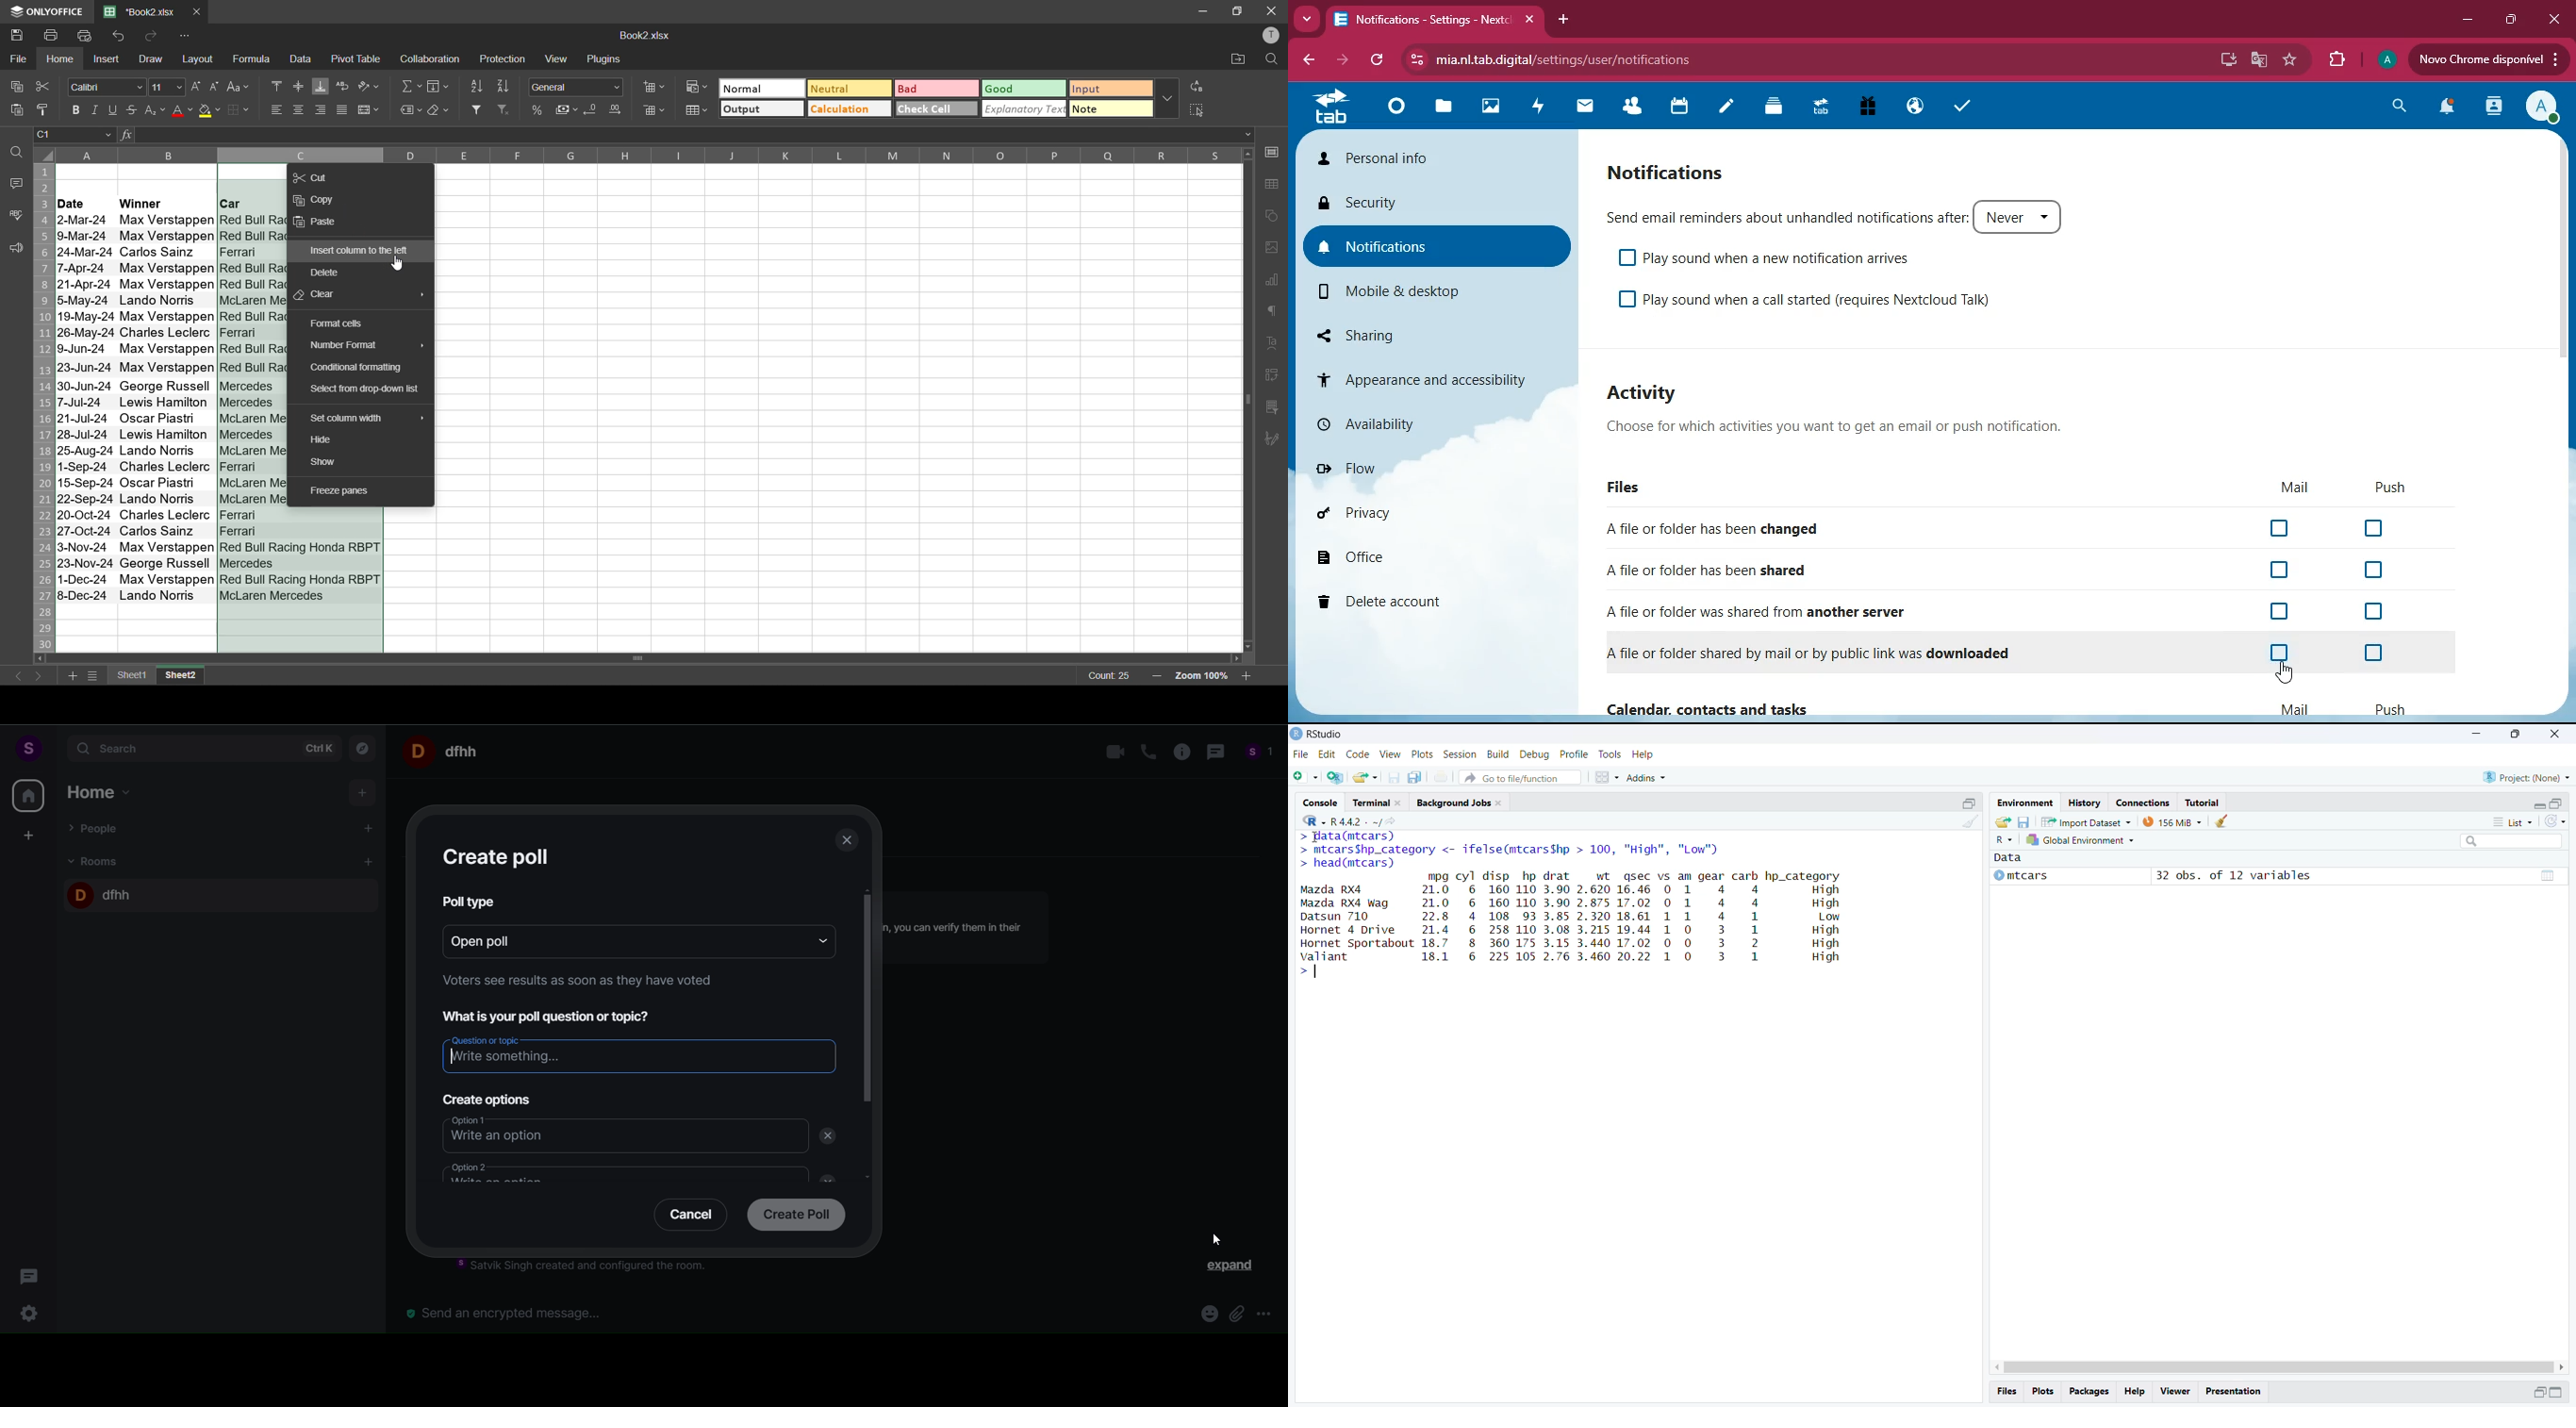 Image resolution: width=2576 pixels, height=1428 pixels. I want to click on remove, so click(830, 1136).